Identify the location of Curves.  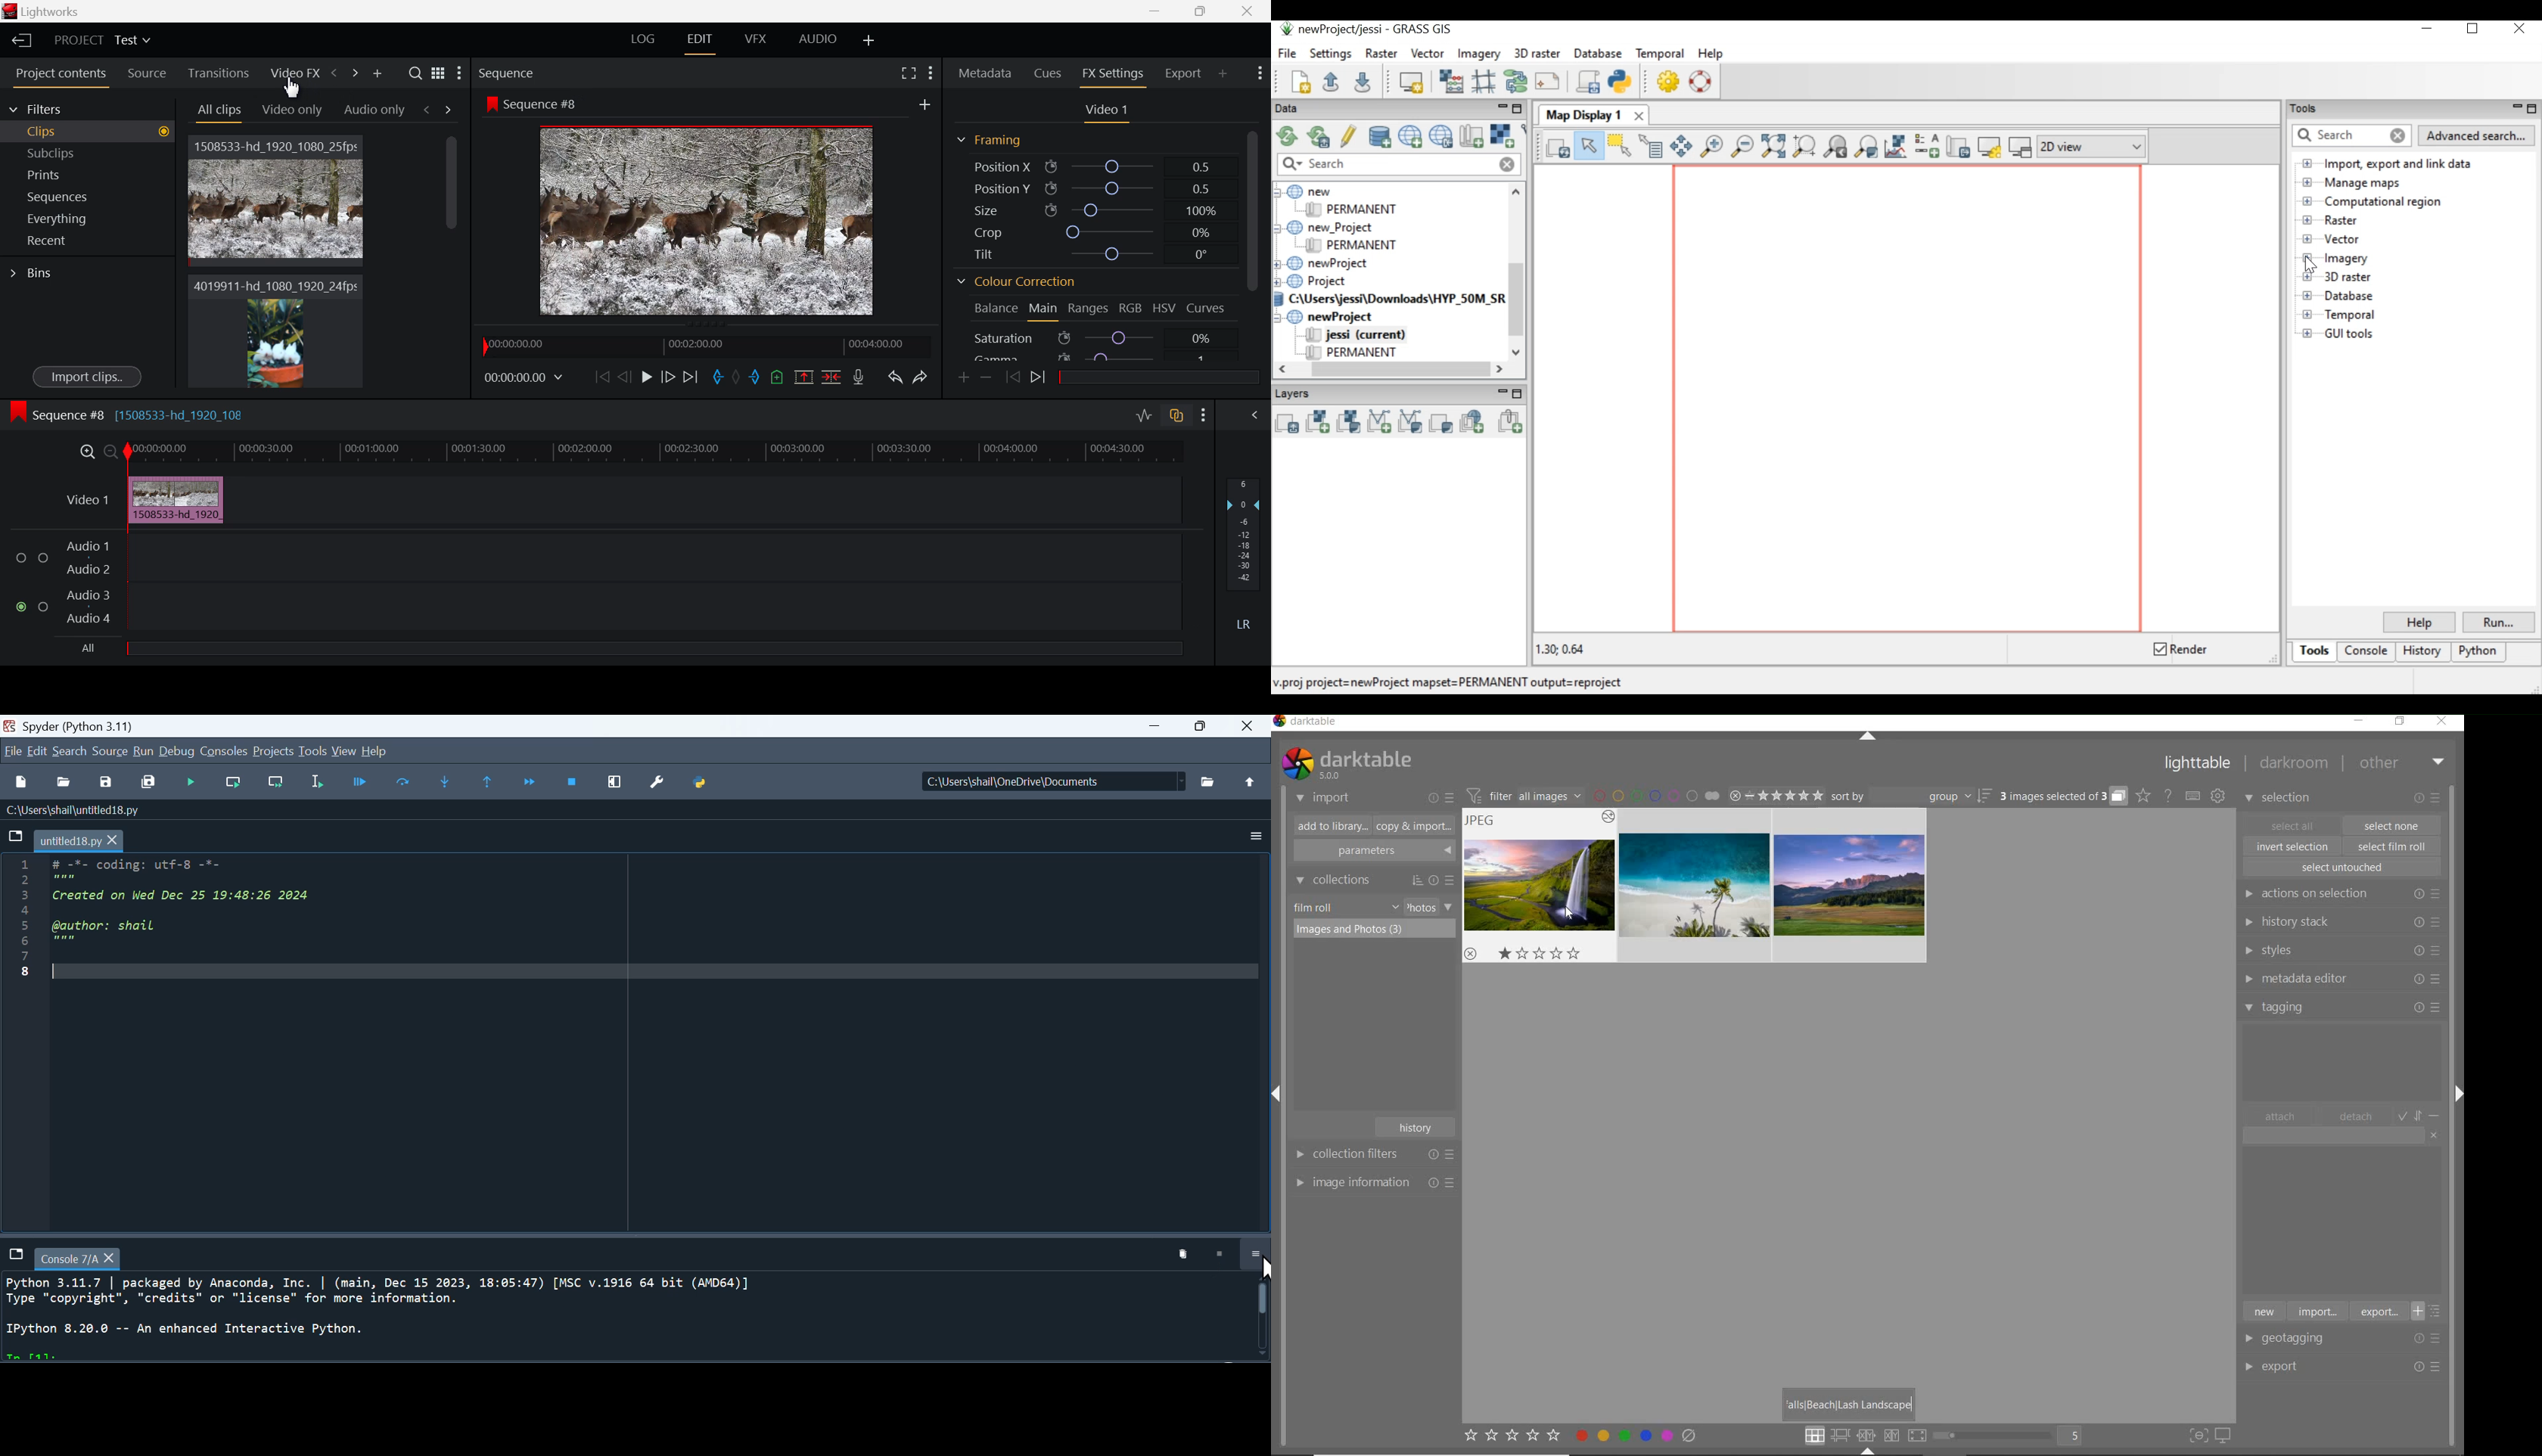
(1205, 308).